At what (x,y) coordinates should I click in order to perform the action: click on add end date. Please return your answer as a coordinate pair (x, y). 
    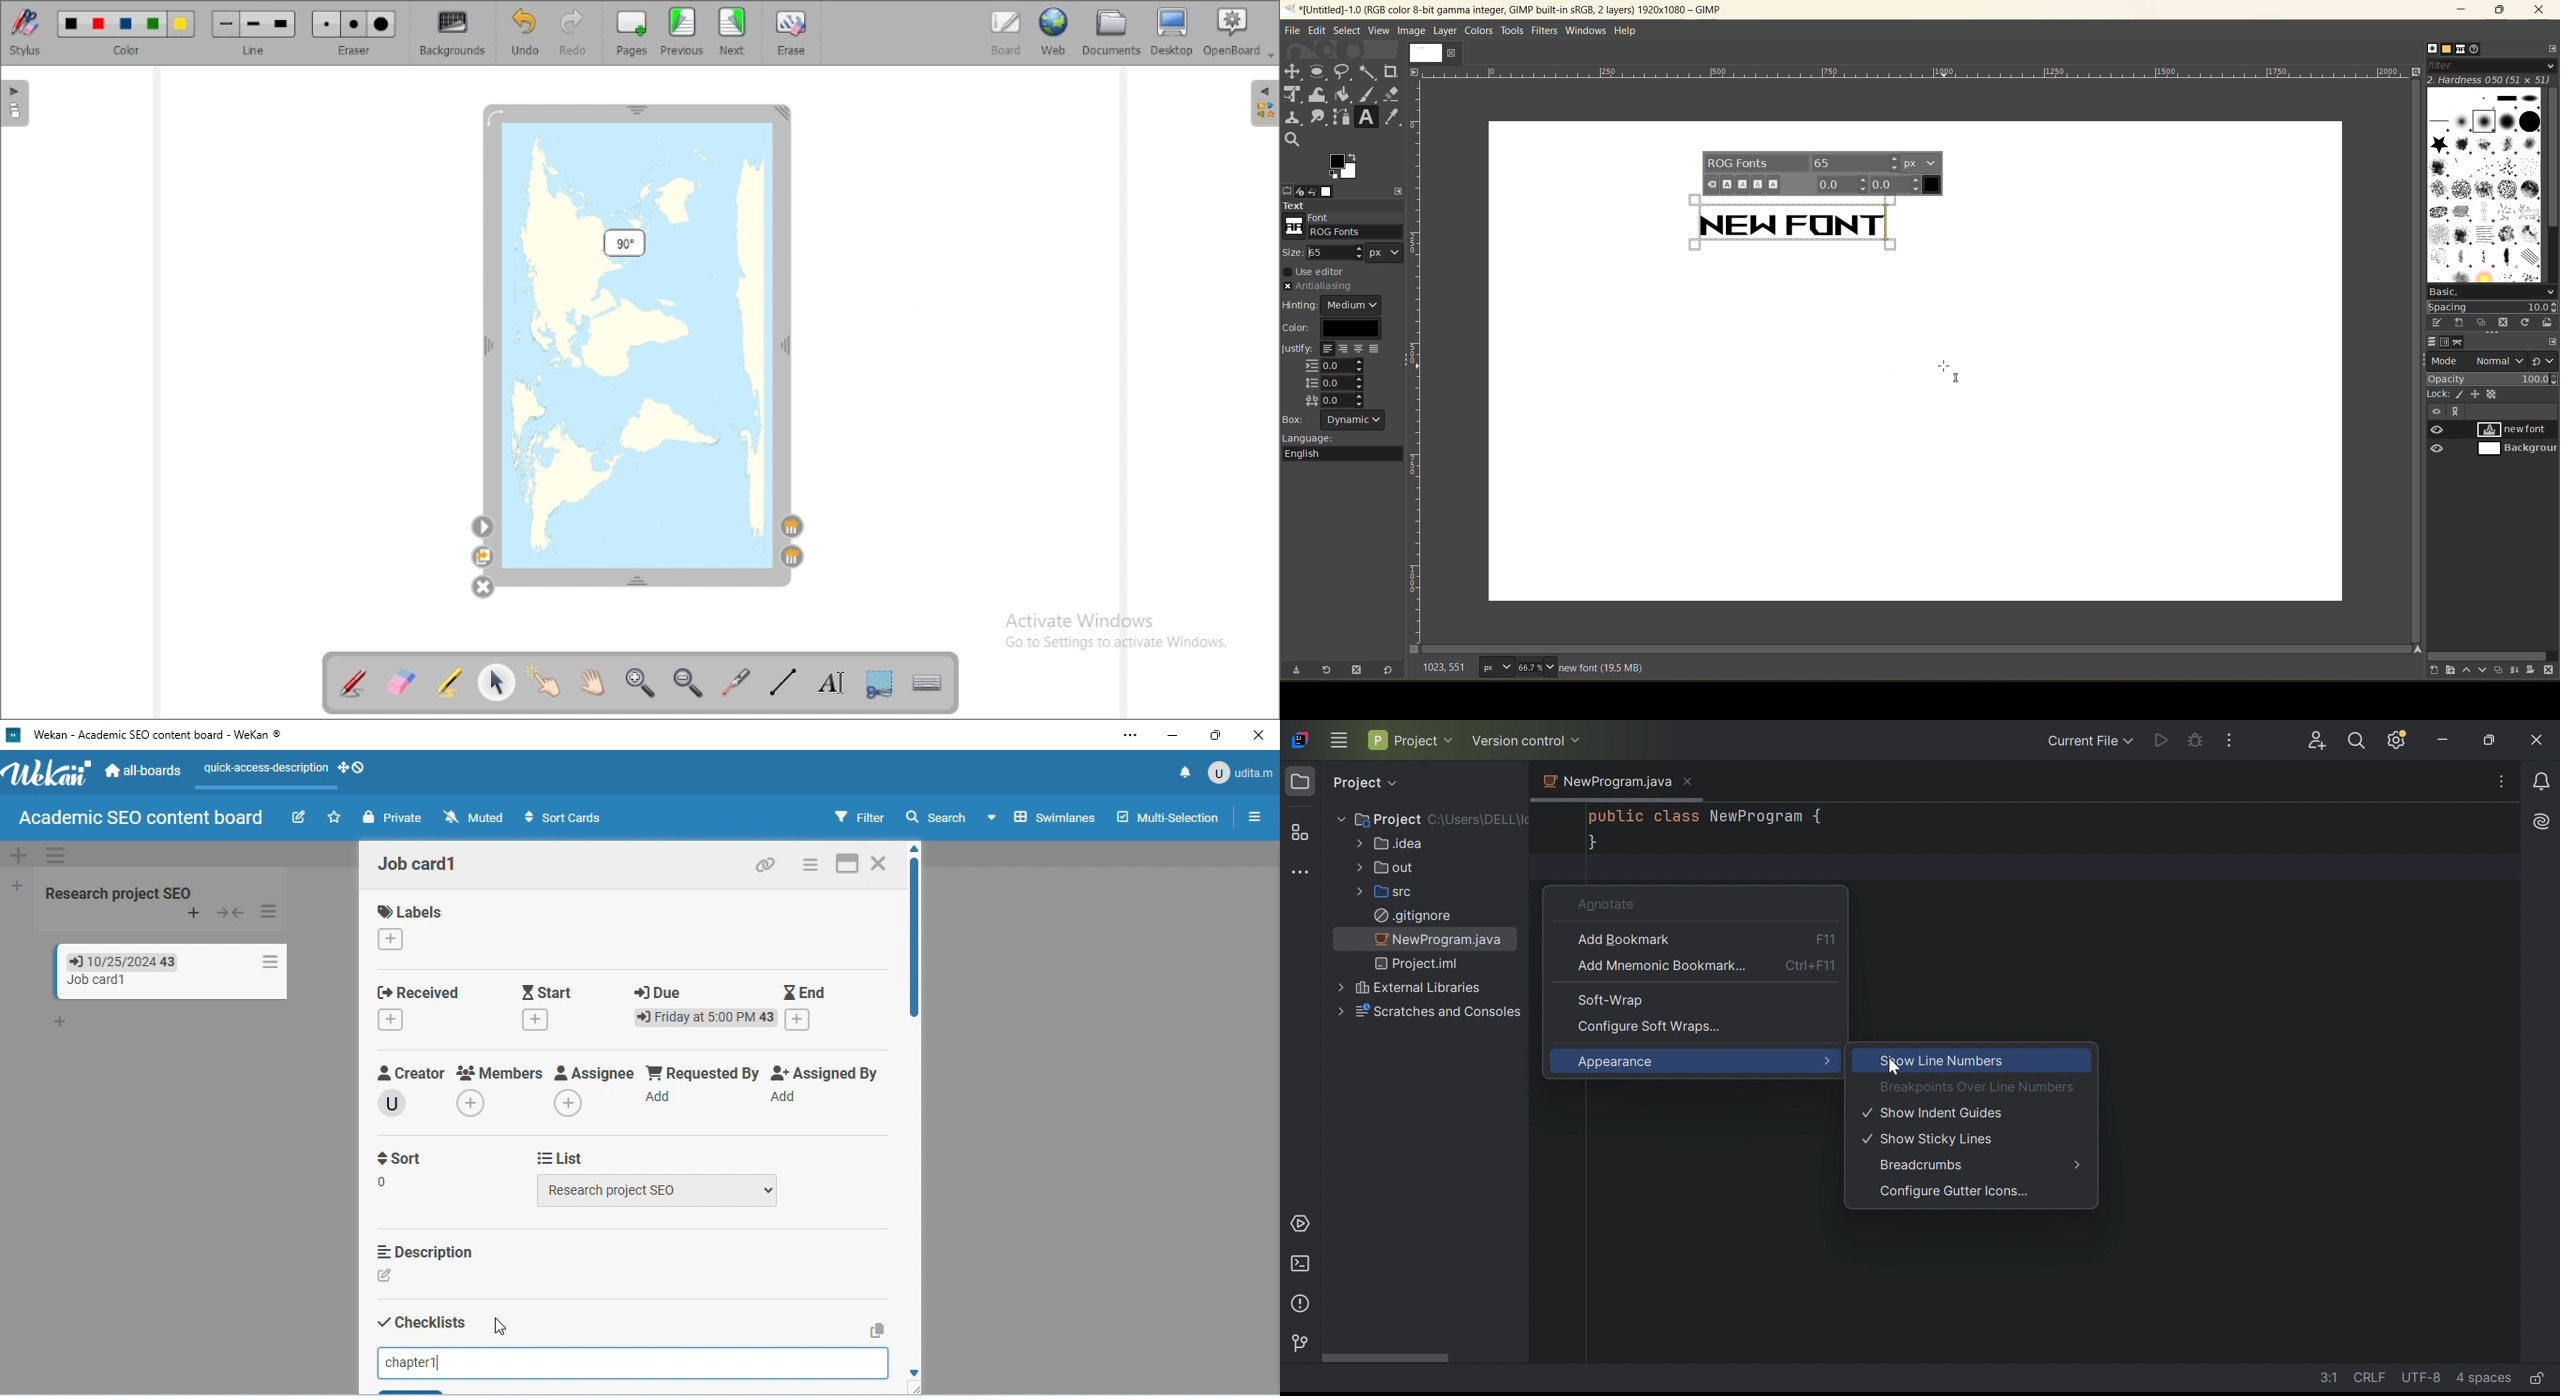
    Looking at the image, I should click on (799, 1020).